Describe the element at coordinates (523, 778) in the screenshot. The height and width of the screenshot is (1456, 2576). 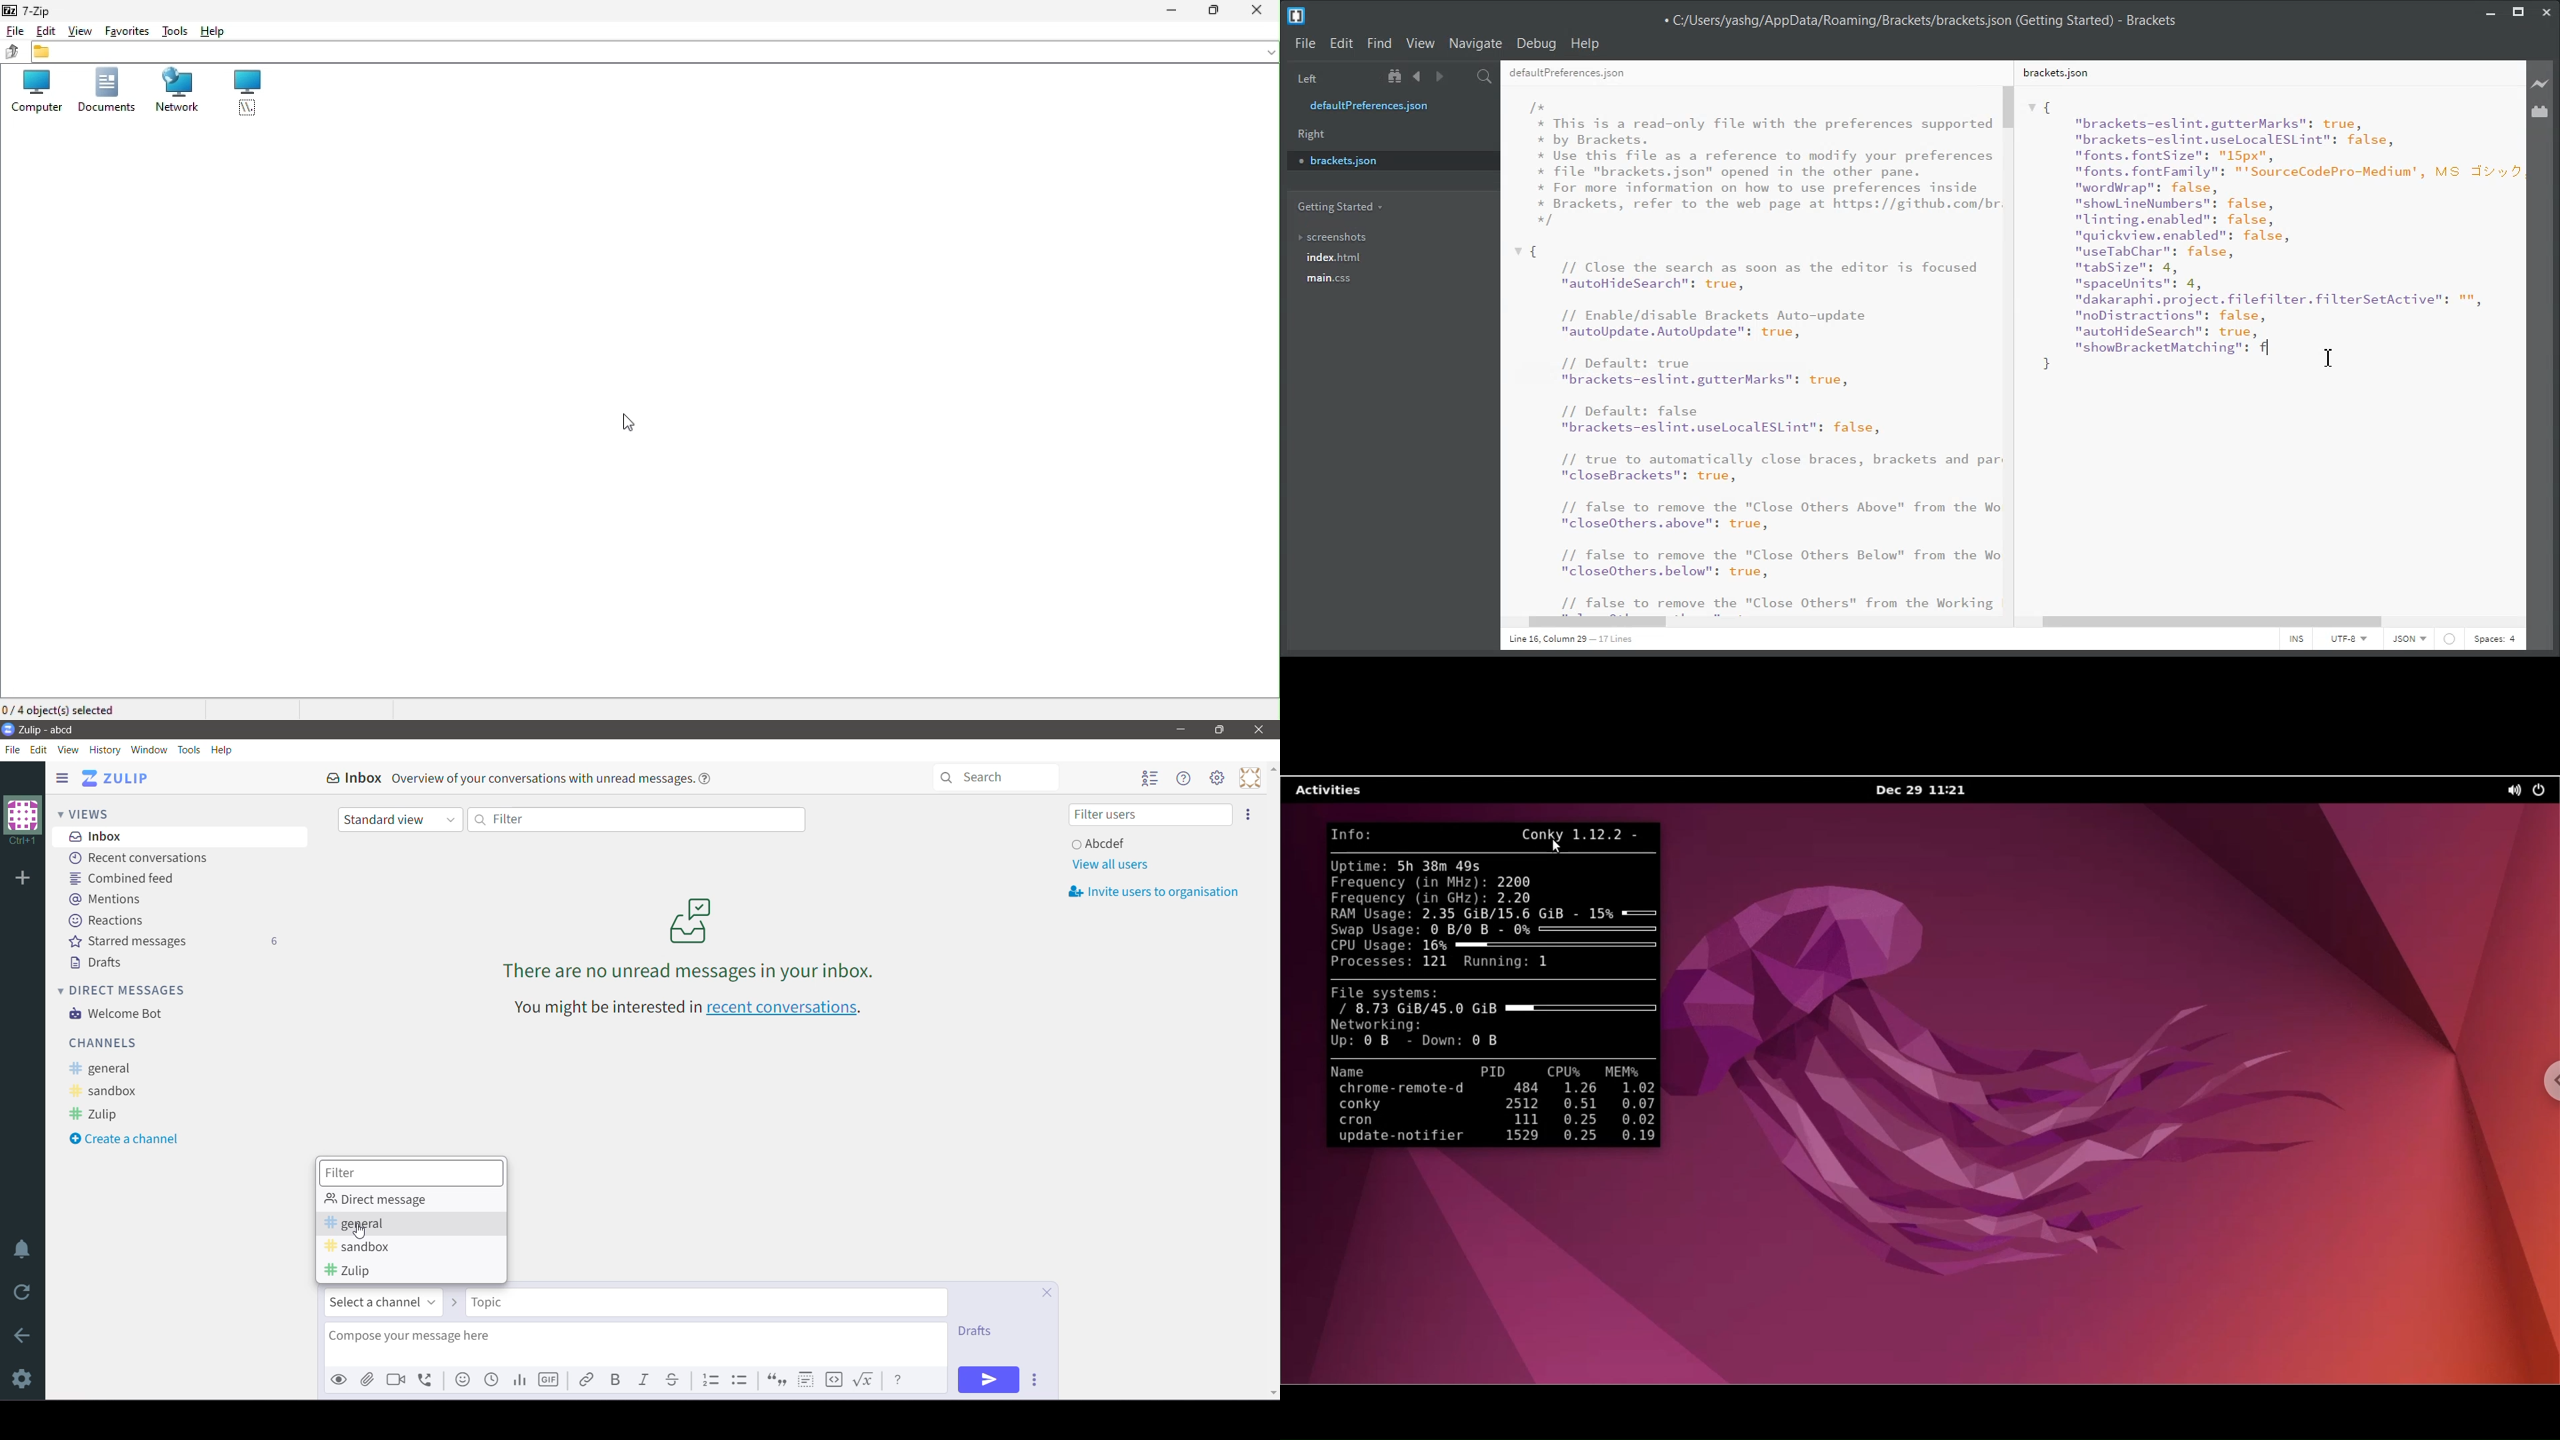
I see `Inbox Overview of your conversations with unread messages` at that location.